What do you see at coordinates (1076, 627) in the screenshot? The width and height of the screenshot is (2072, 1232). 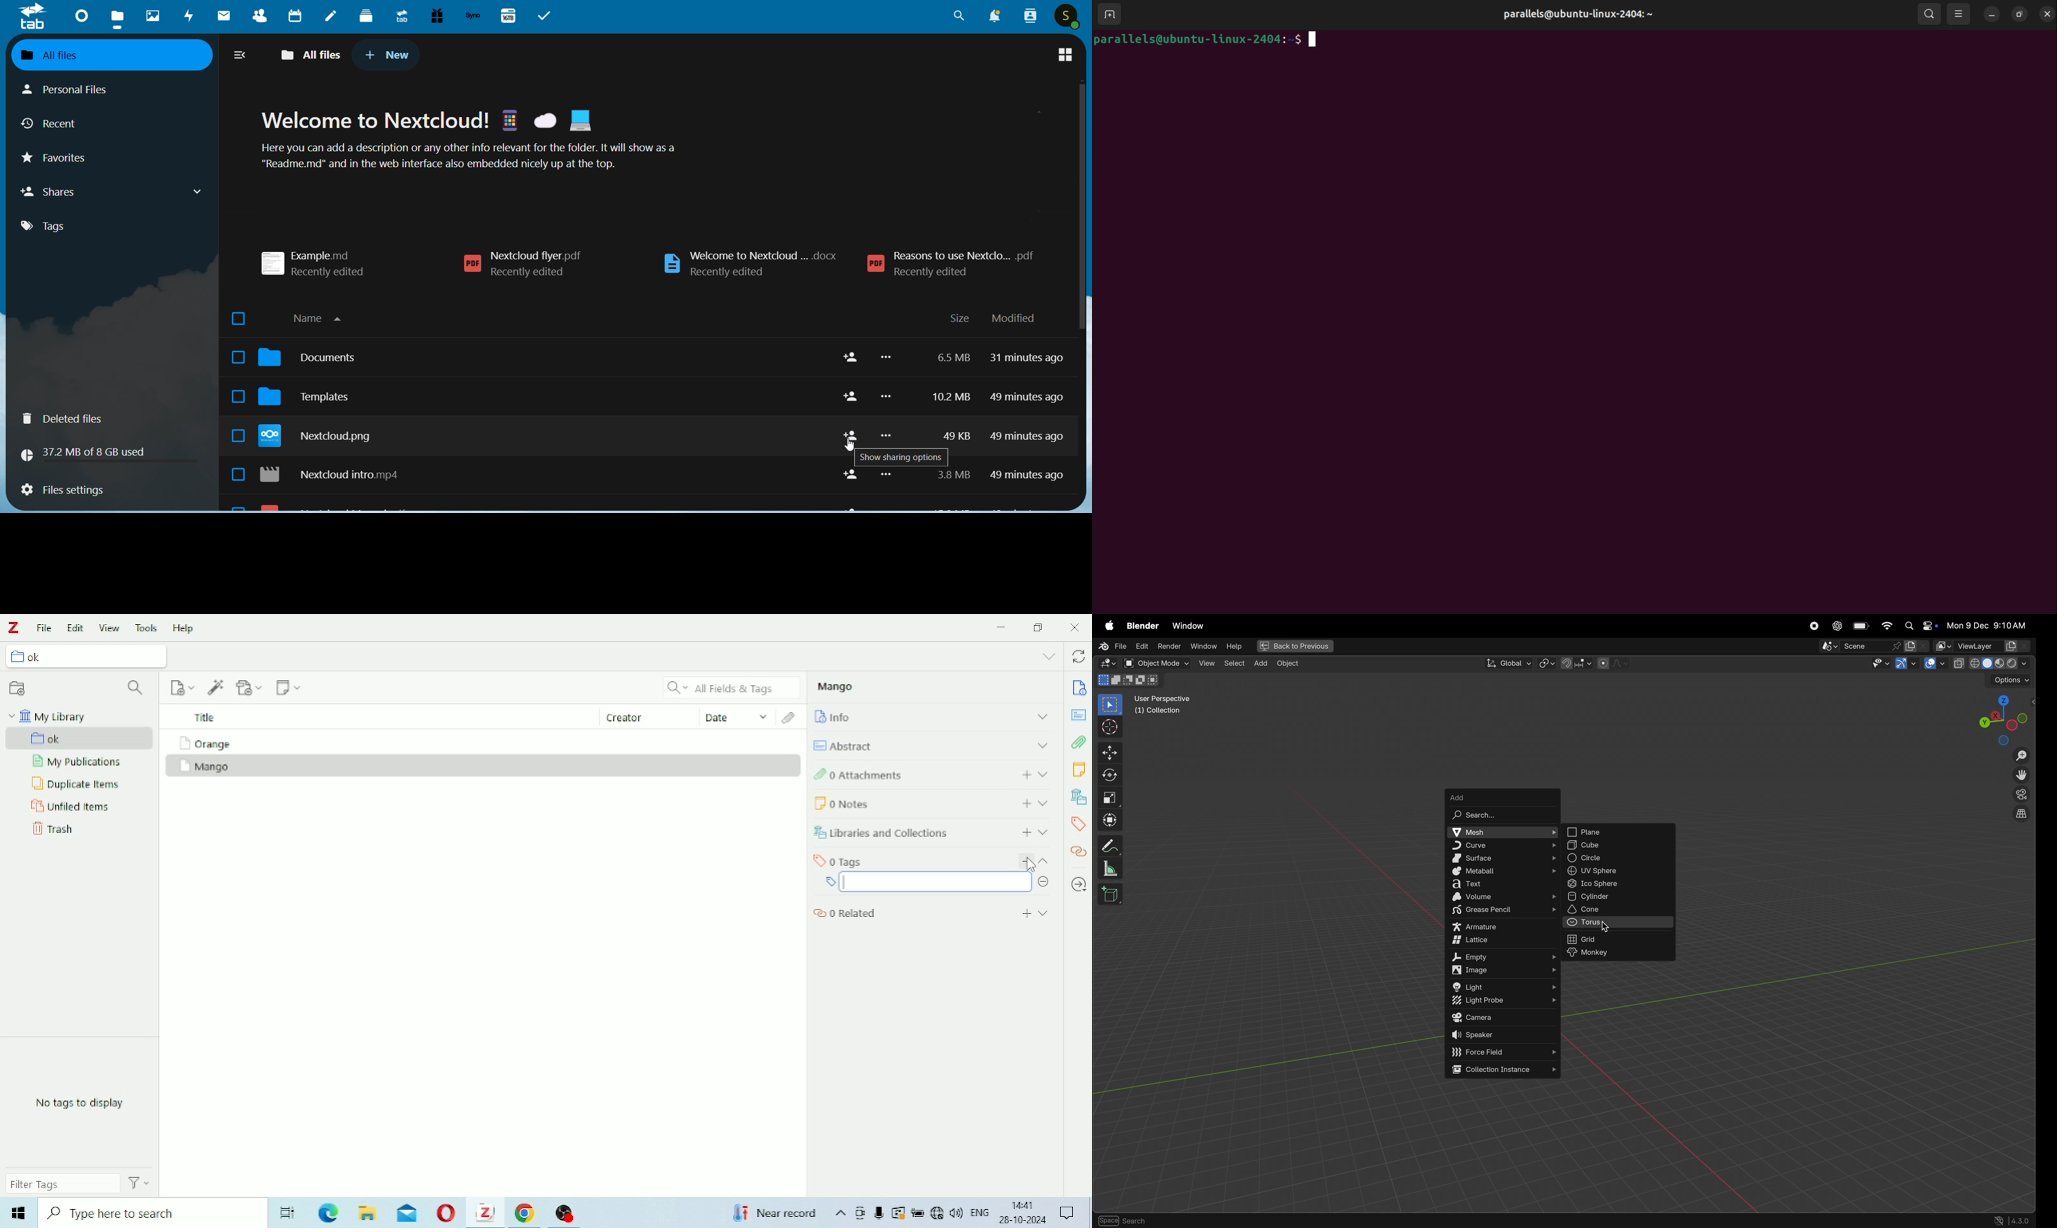 I see `Close` at bounding box center [1076, 627].